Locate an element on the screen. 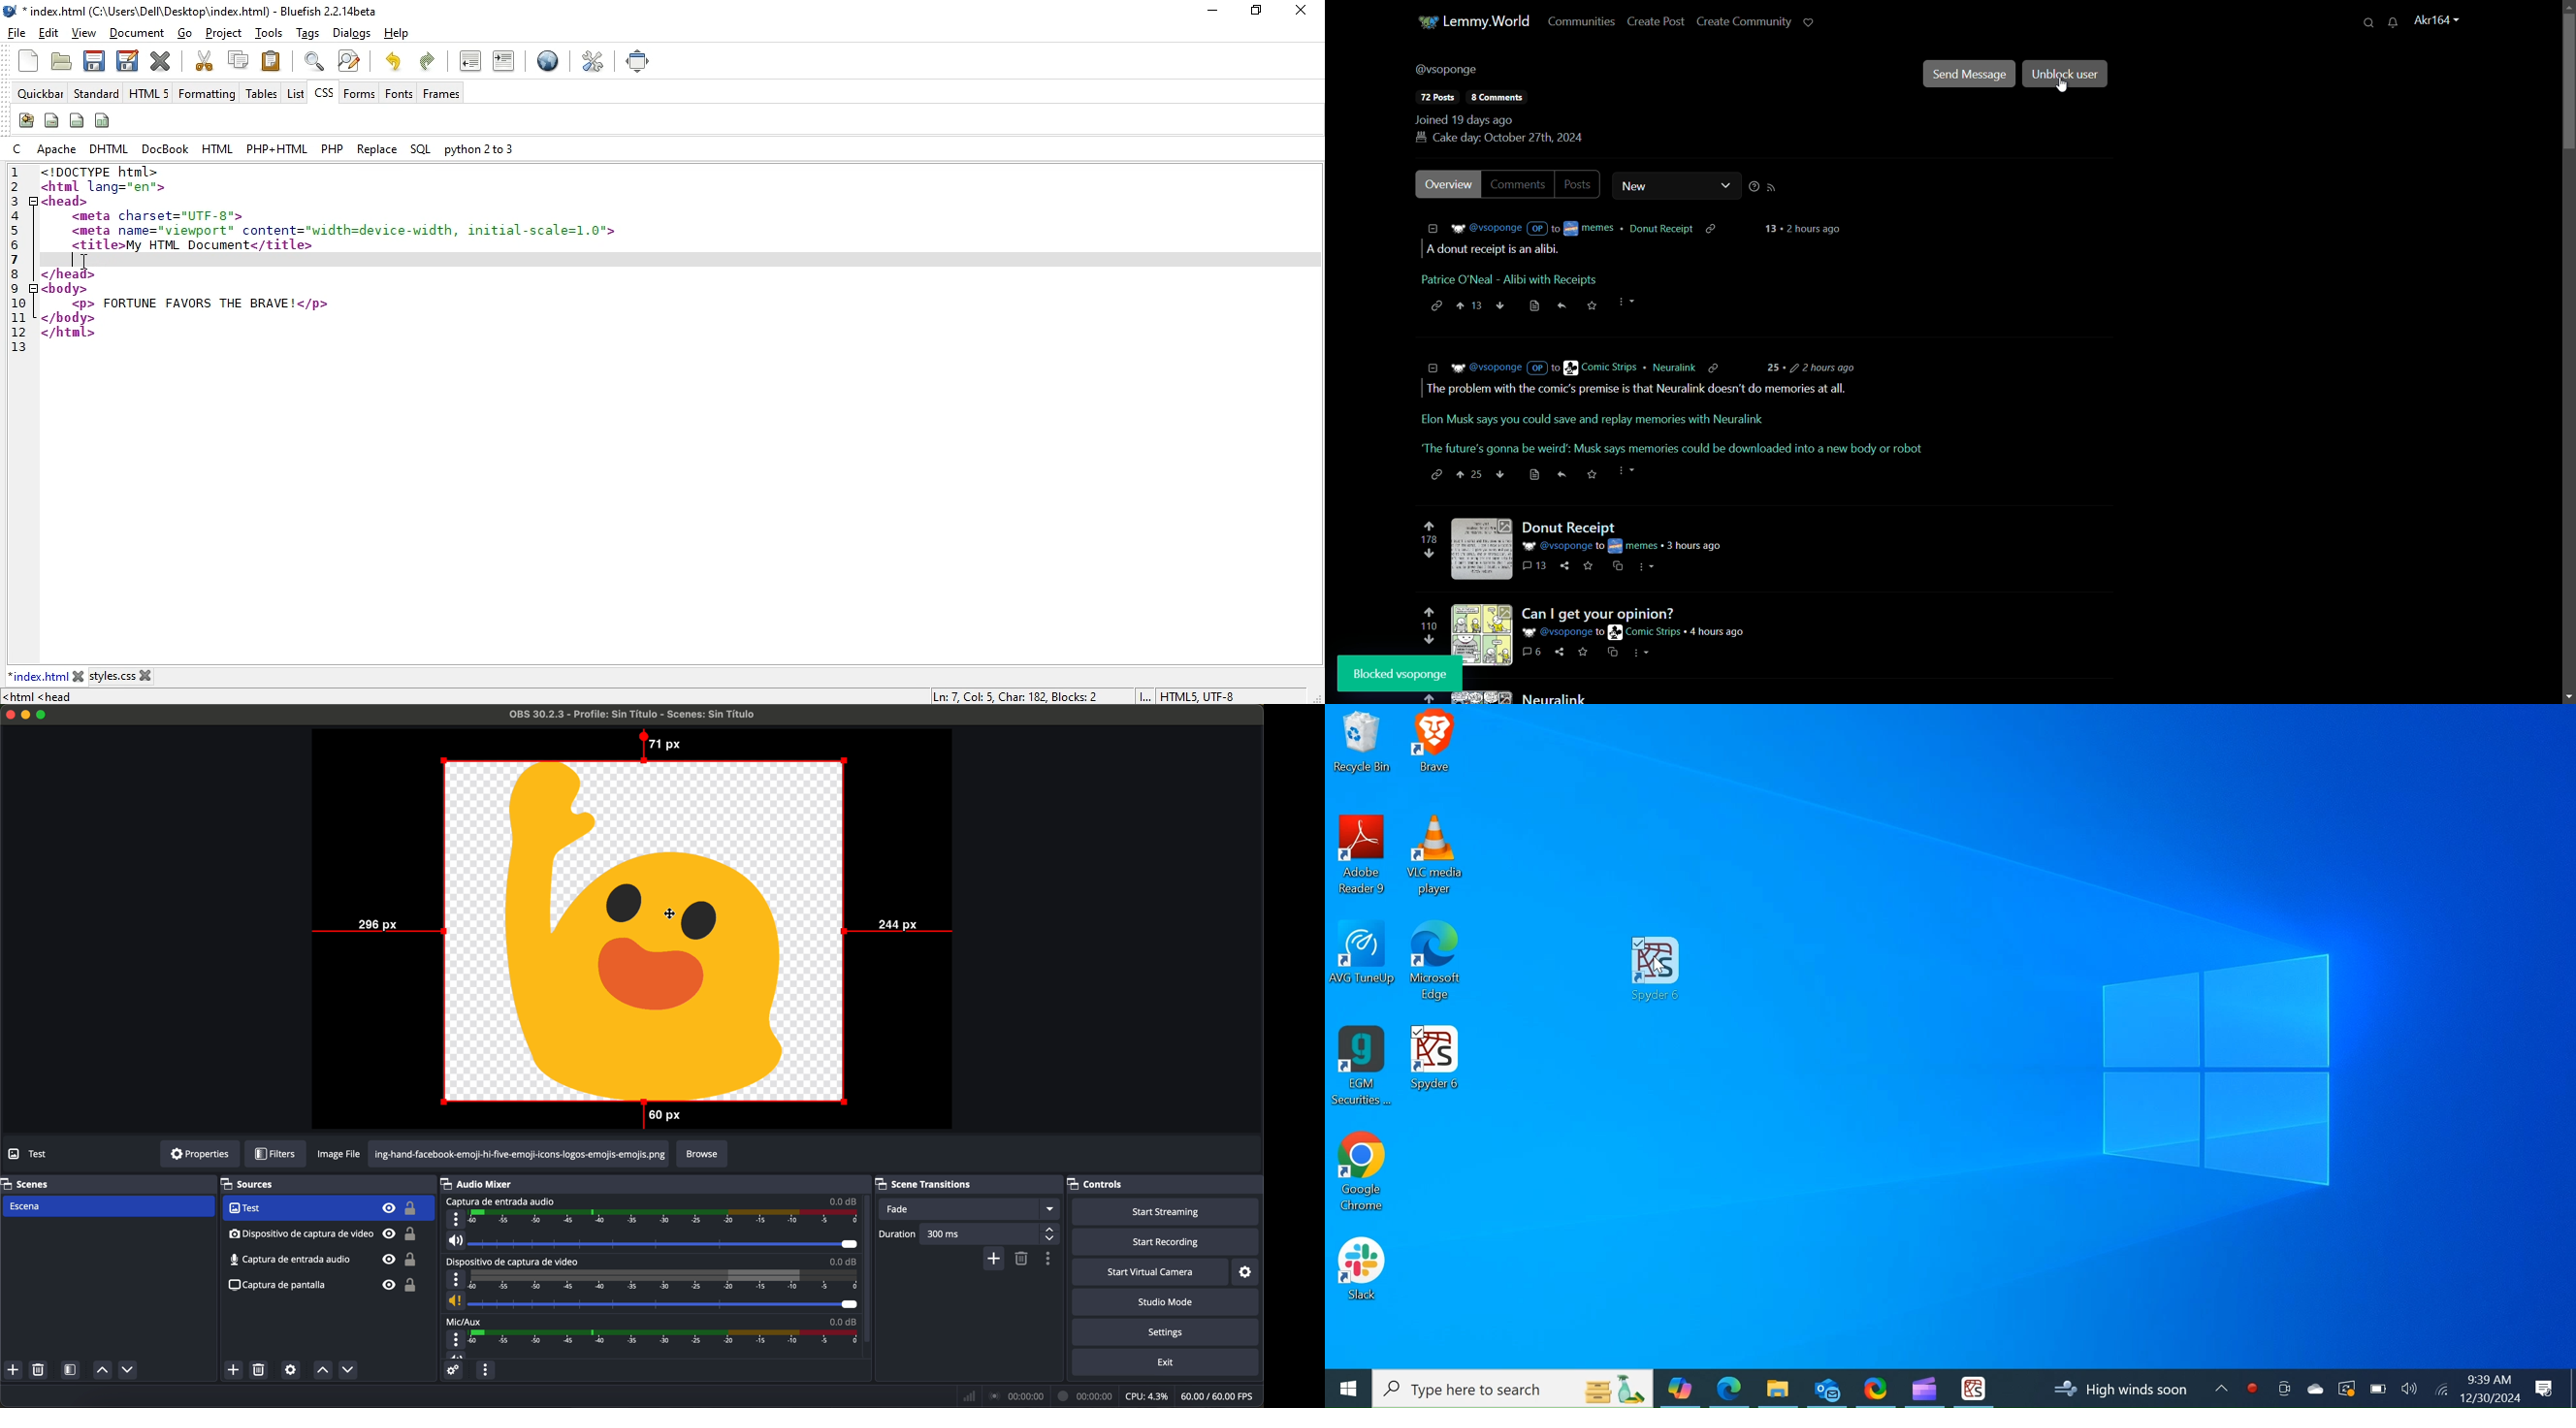  Cursor is located at coordinates (1663, 967).